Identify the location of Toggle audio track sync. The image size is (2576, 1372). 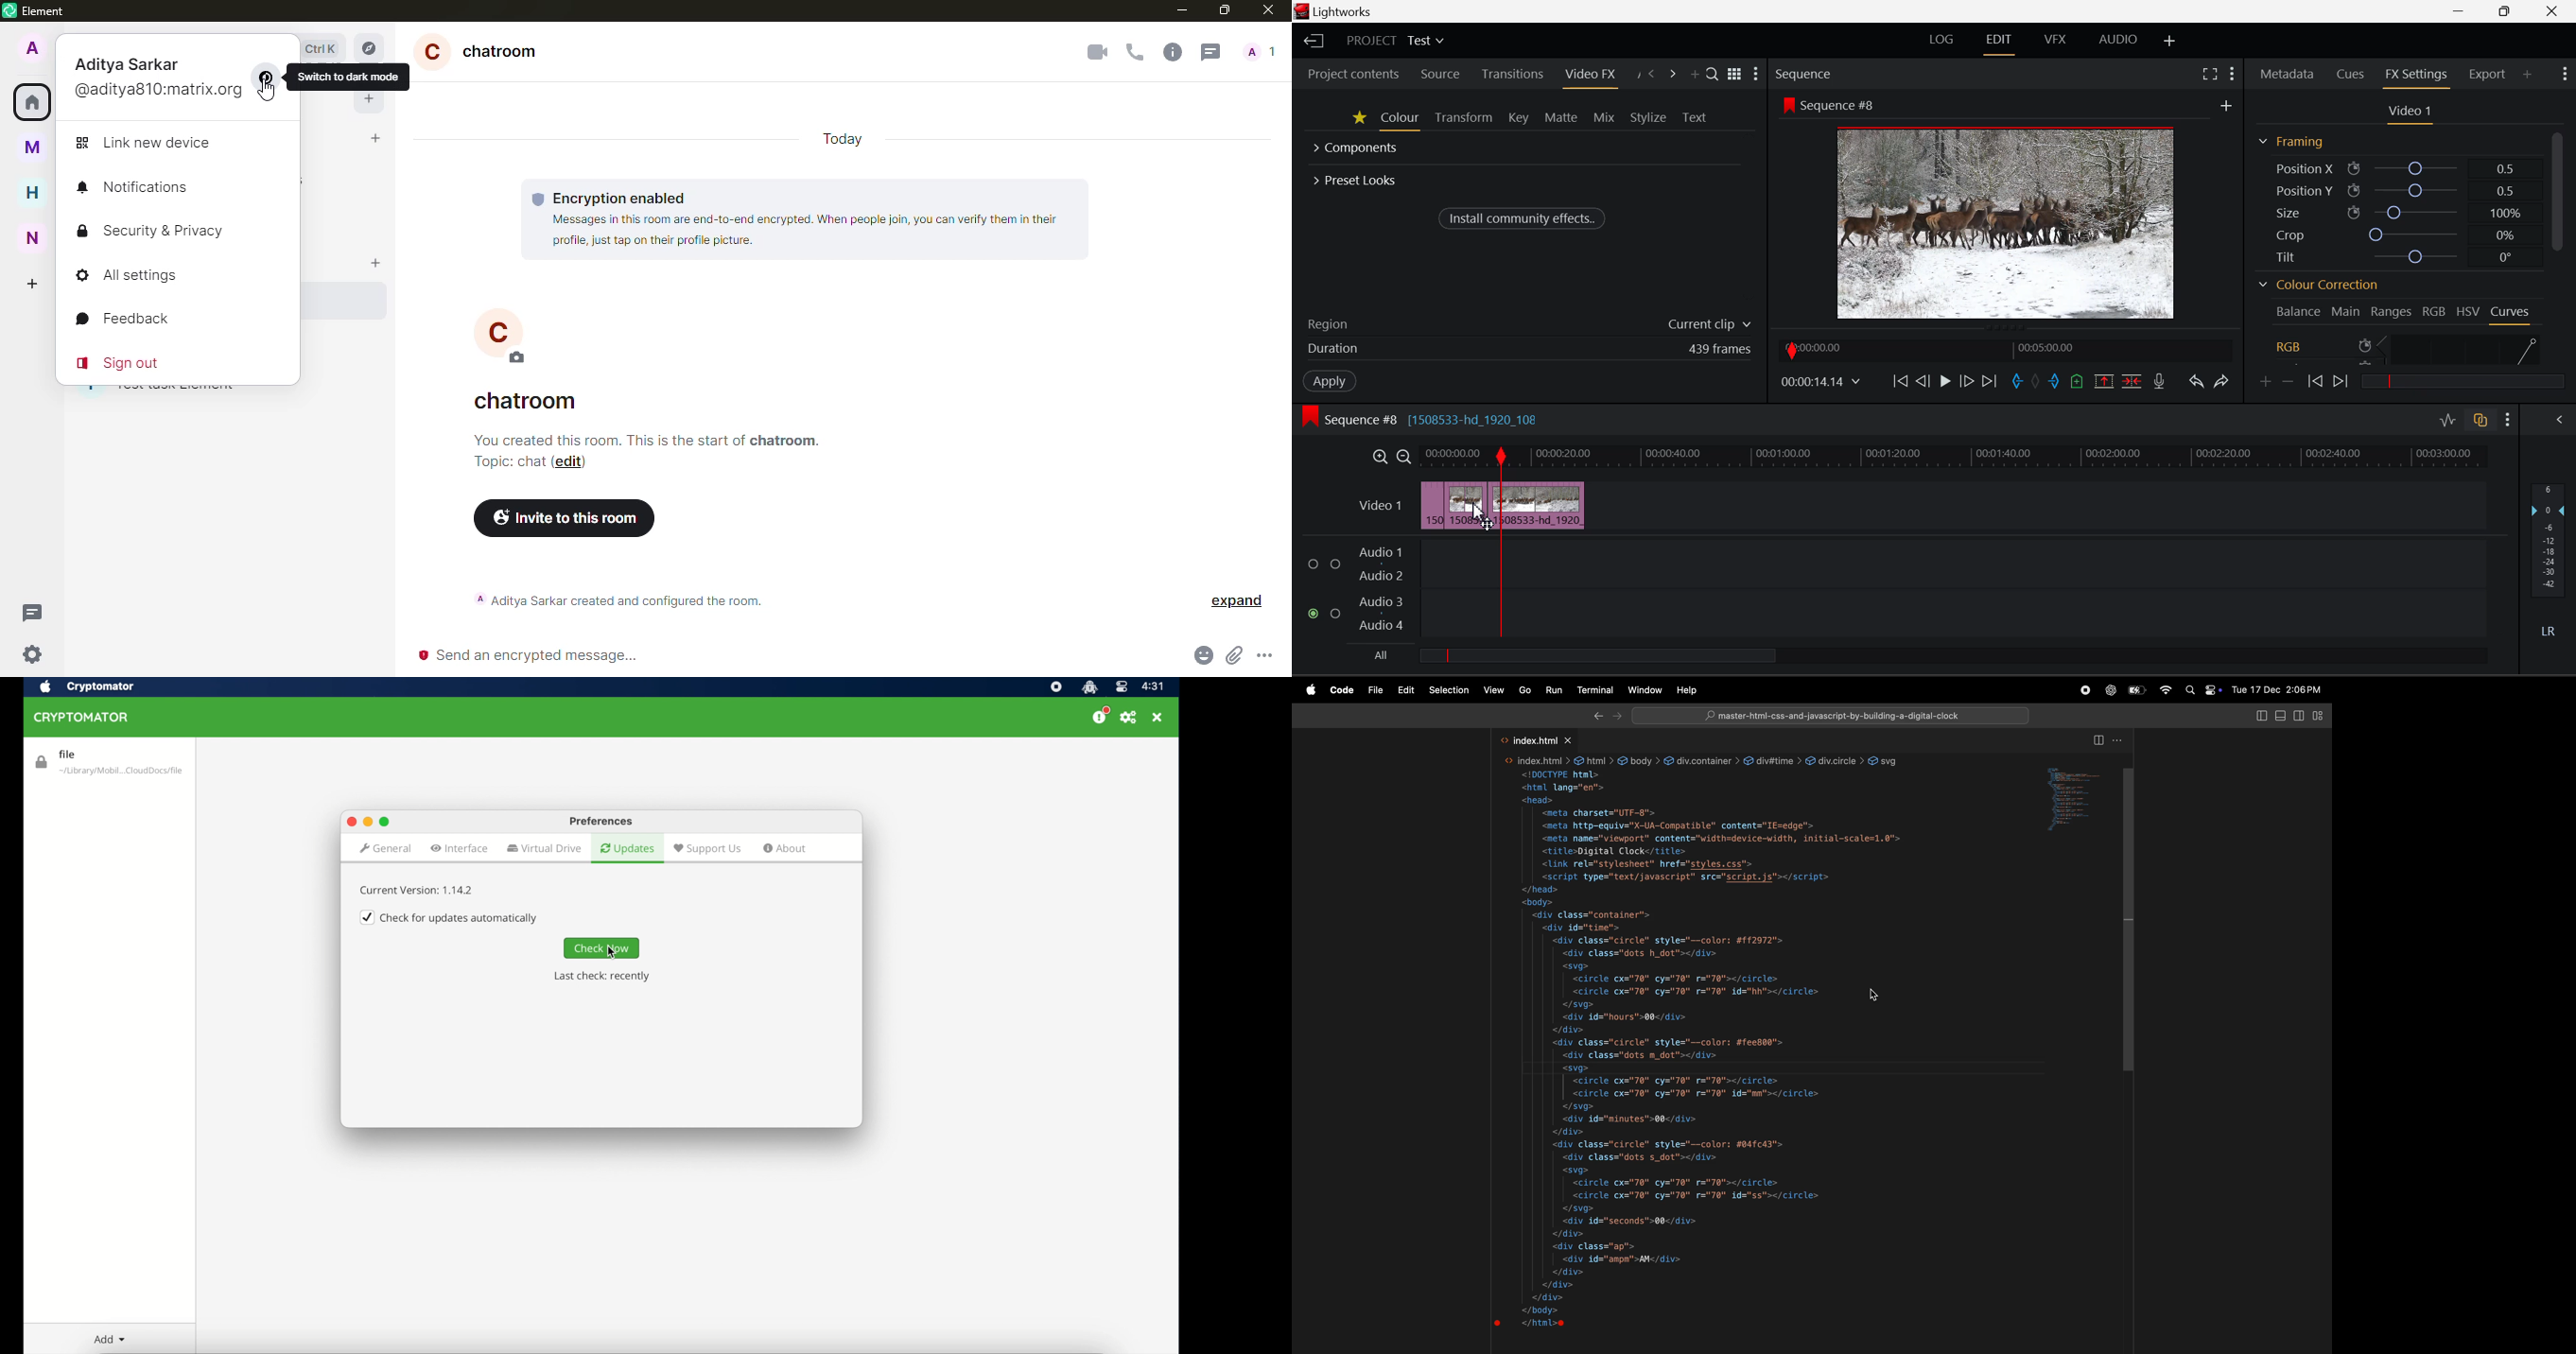
(2480, 423).